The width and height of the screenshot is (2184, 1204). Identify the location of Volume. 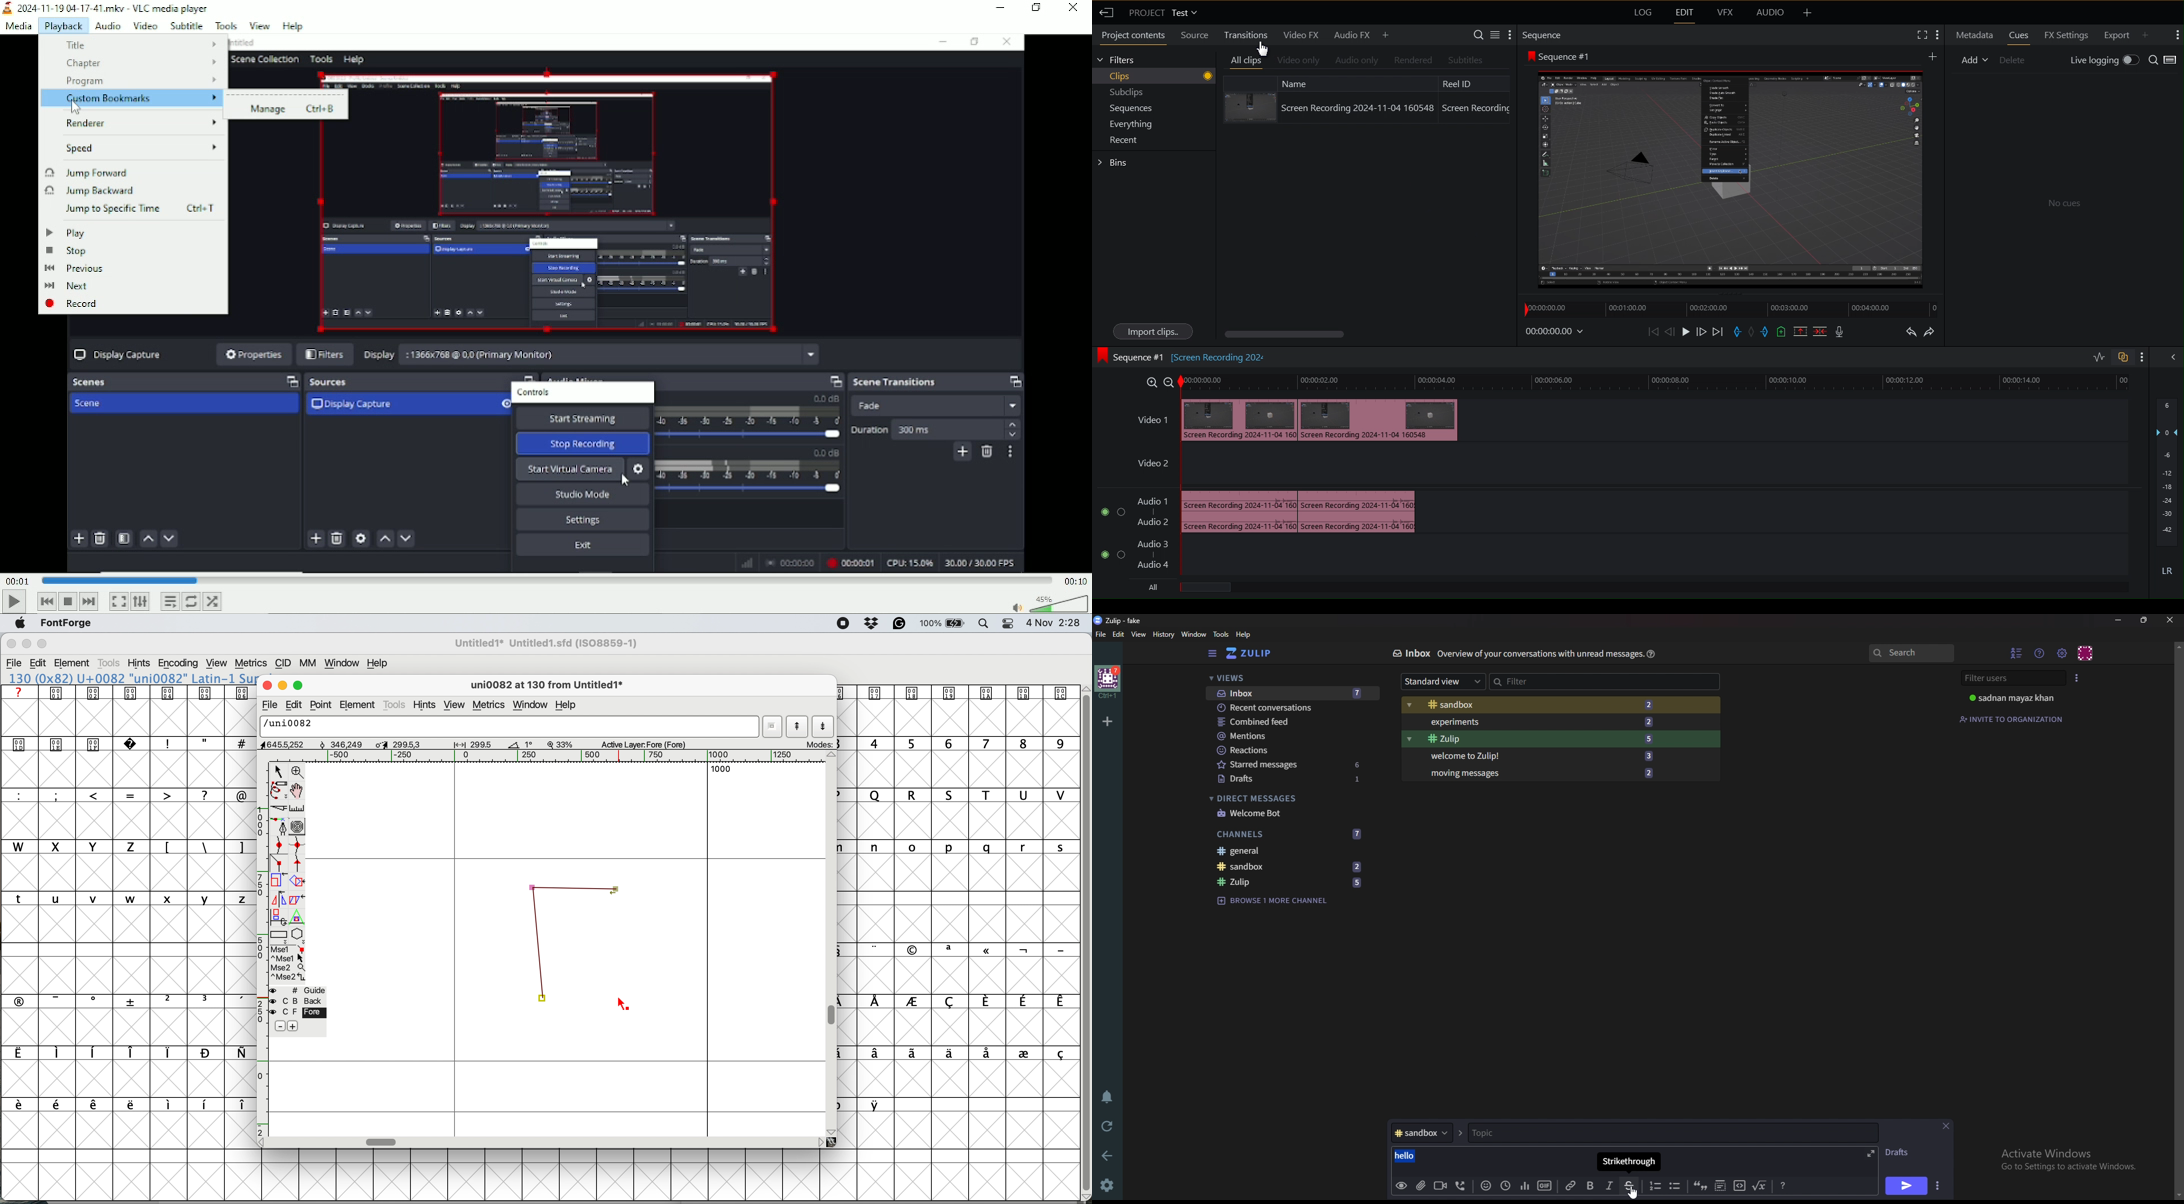
(1048, 602).